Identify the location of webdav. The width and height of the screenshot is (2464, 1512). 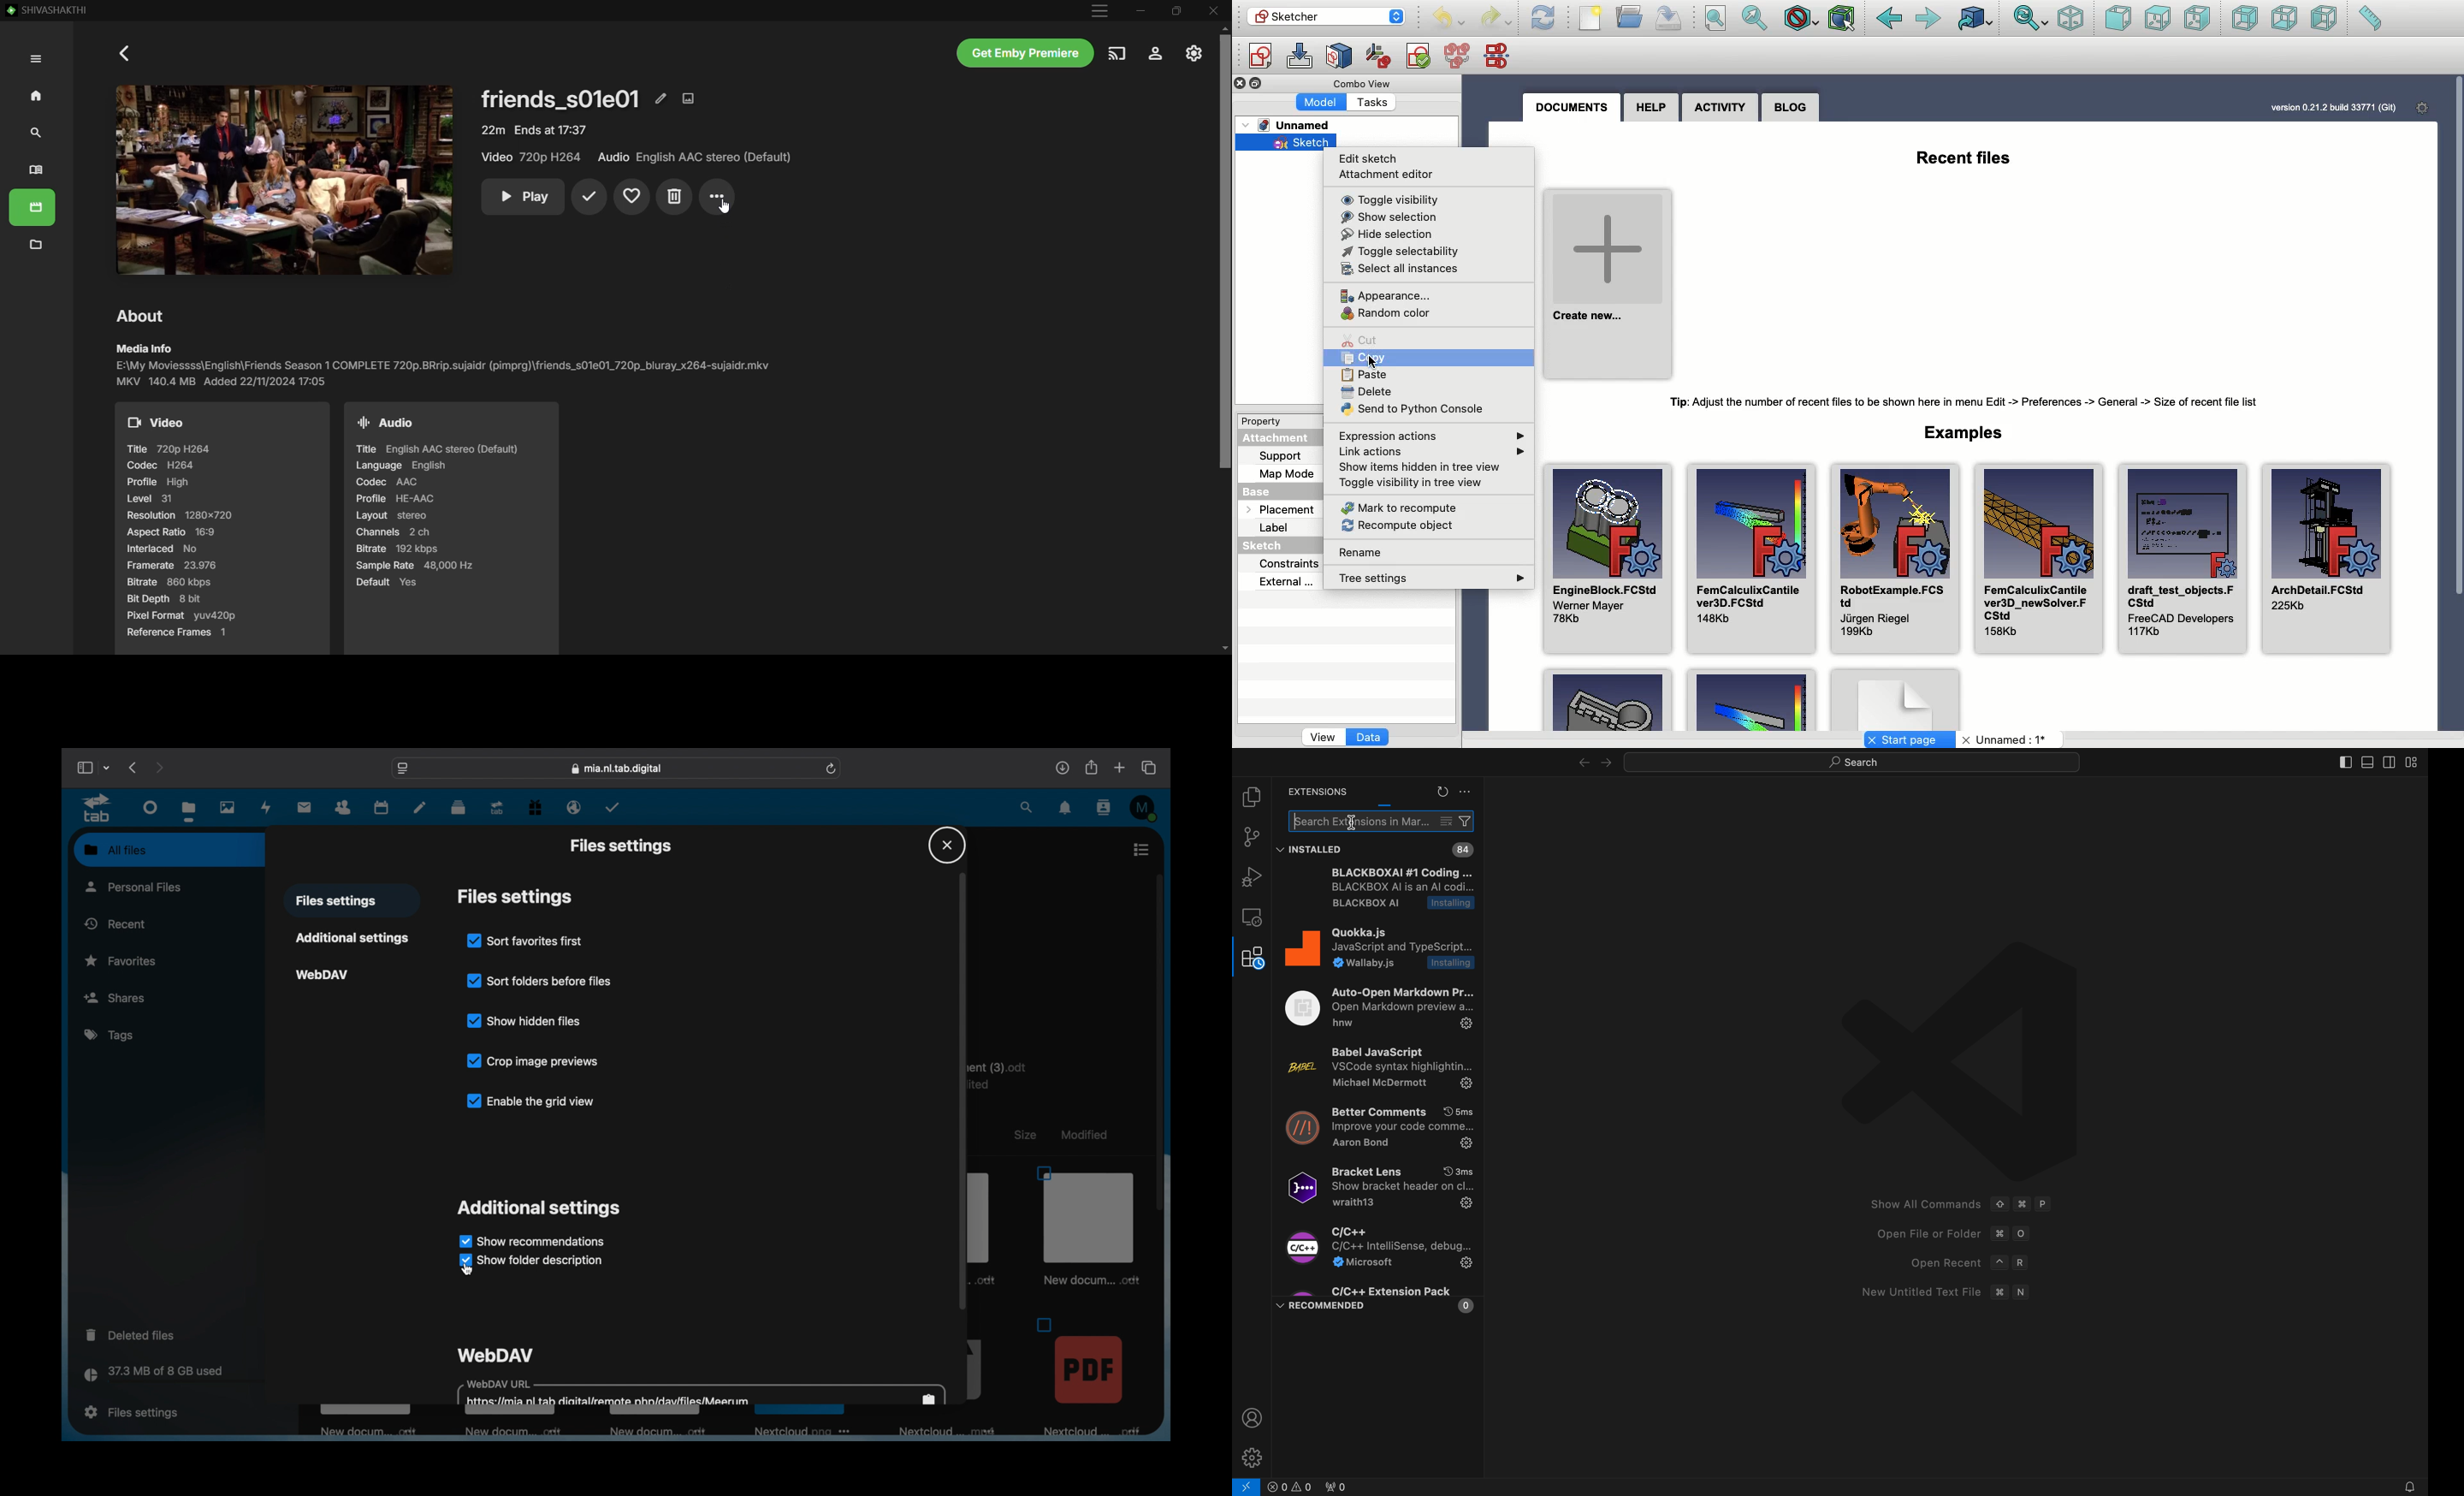
(701, 1392).